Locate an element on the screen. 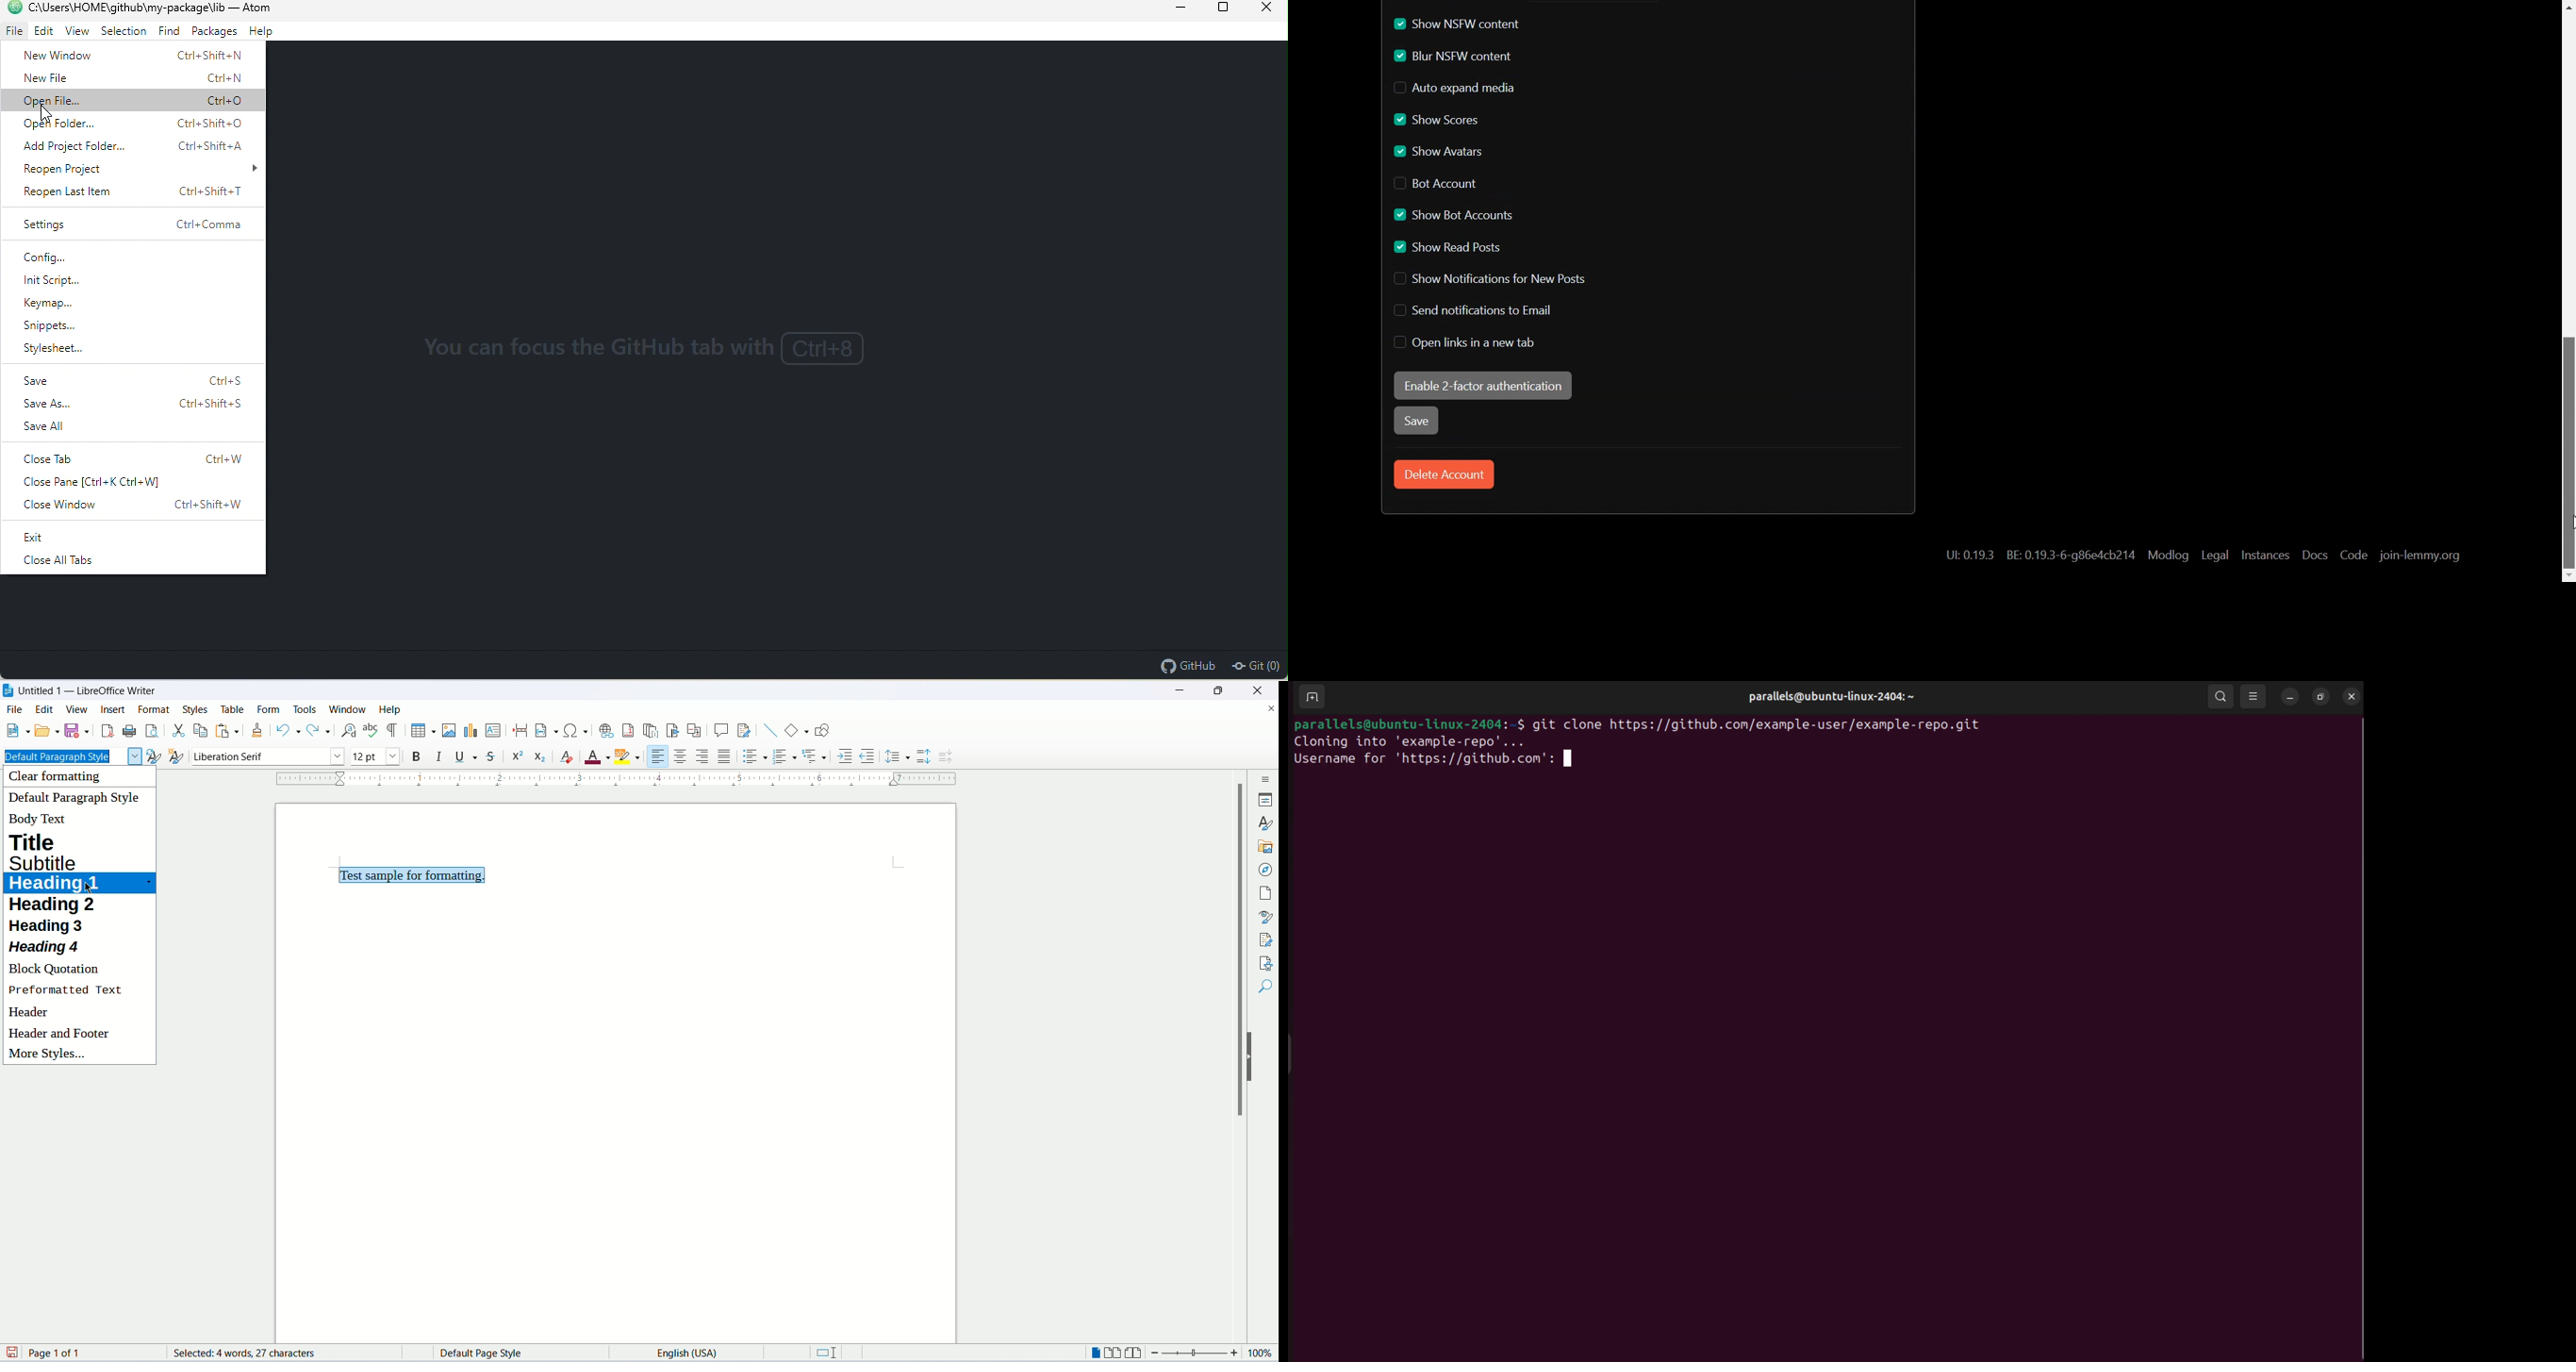 Image resolution: width=2576 pixels, height=1372 pixels. styles is located at coordinates (197, 707).